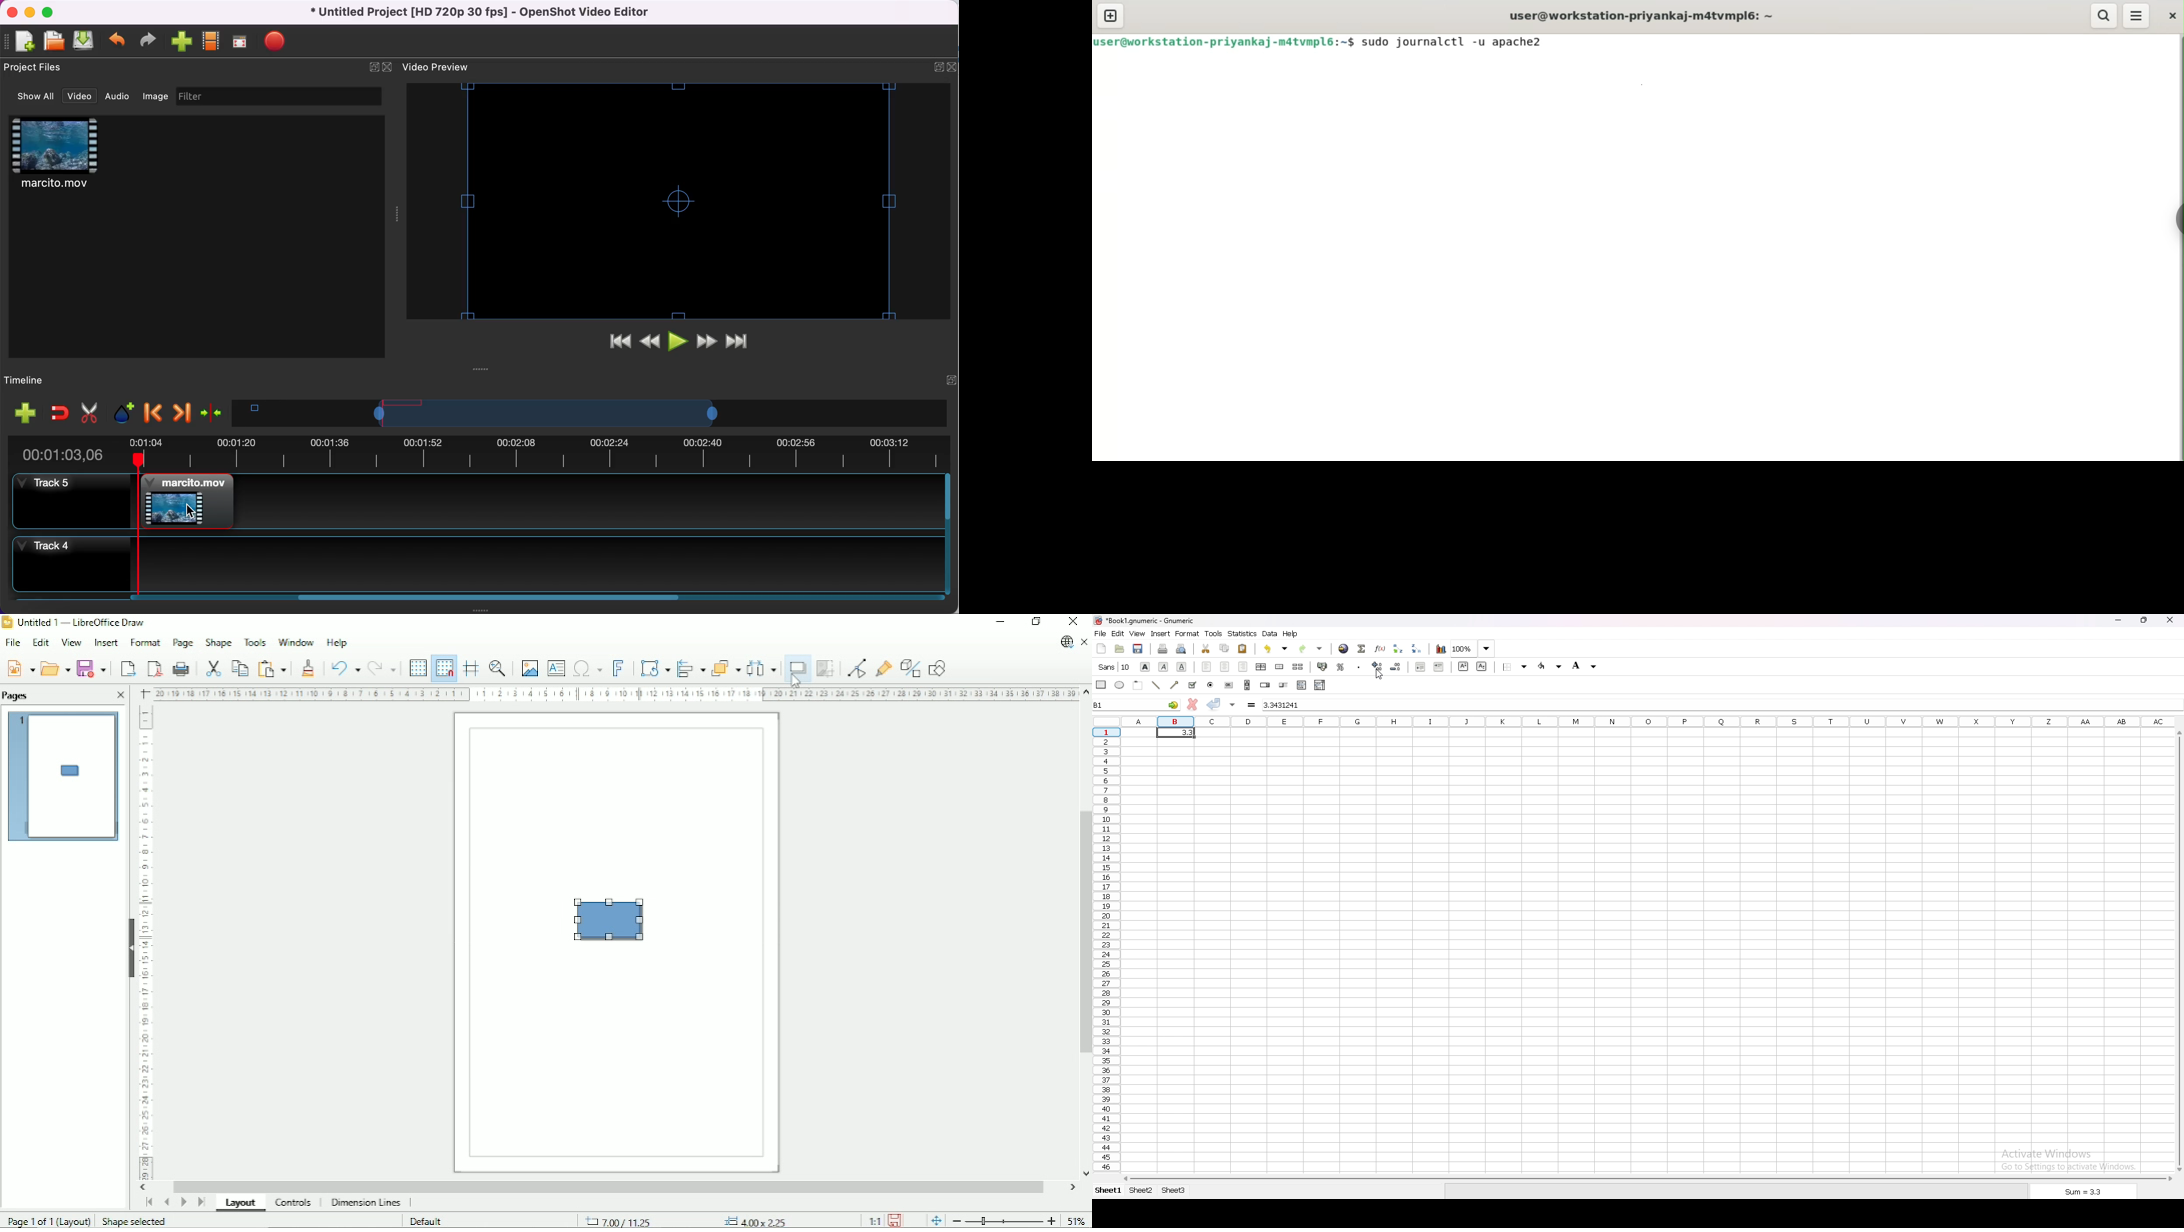 The height and width of the screenshot is (1232, 2184). Describe the element at coordinates (1207, 649) in the screenshot. I see `cut` at that location.